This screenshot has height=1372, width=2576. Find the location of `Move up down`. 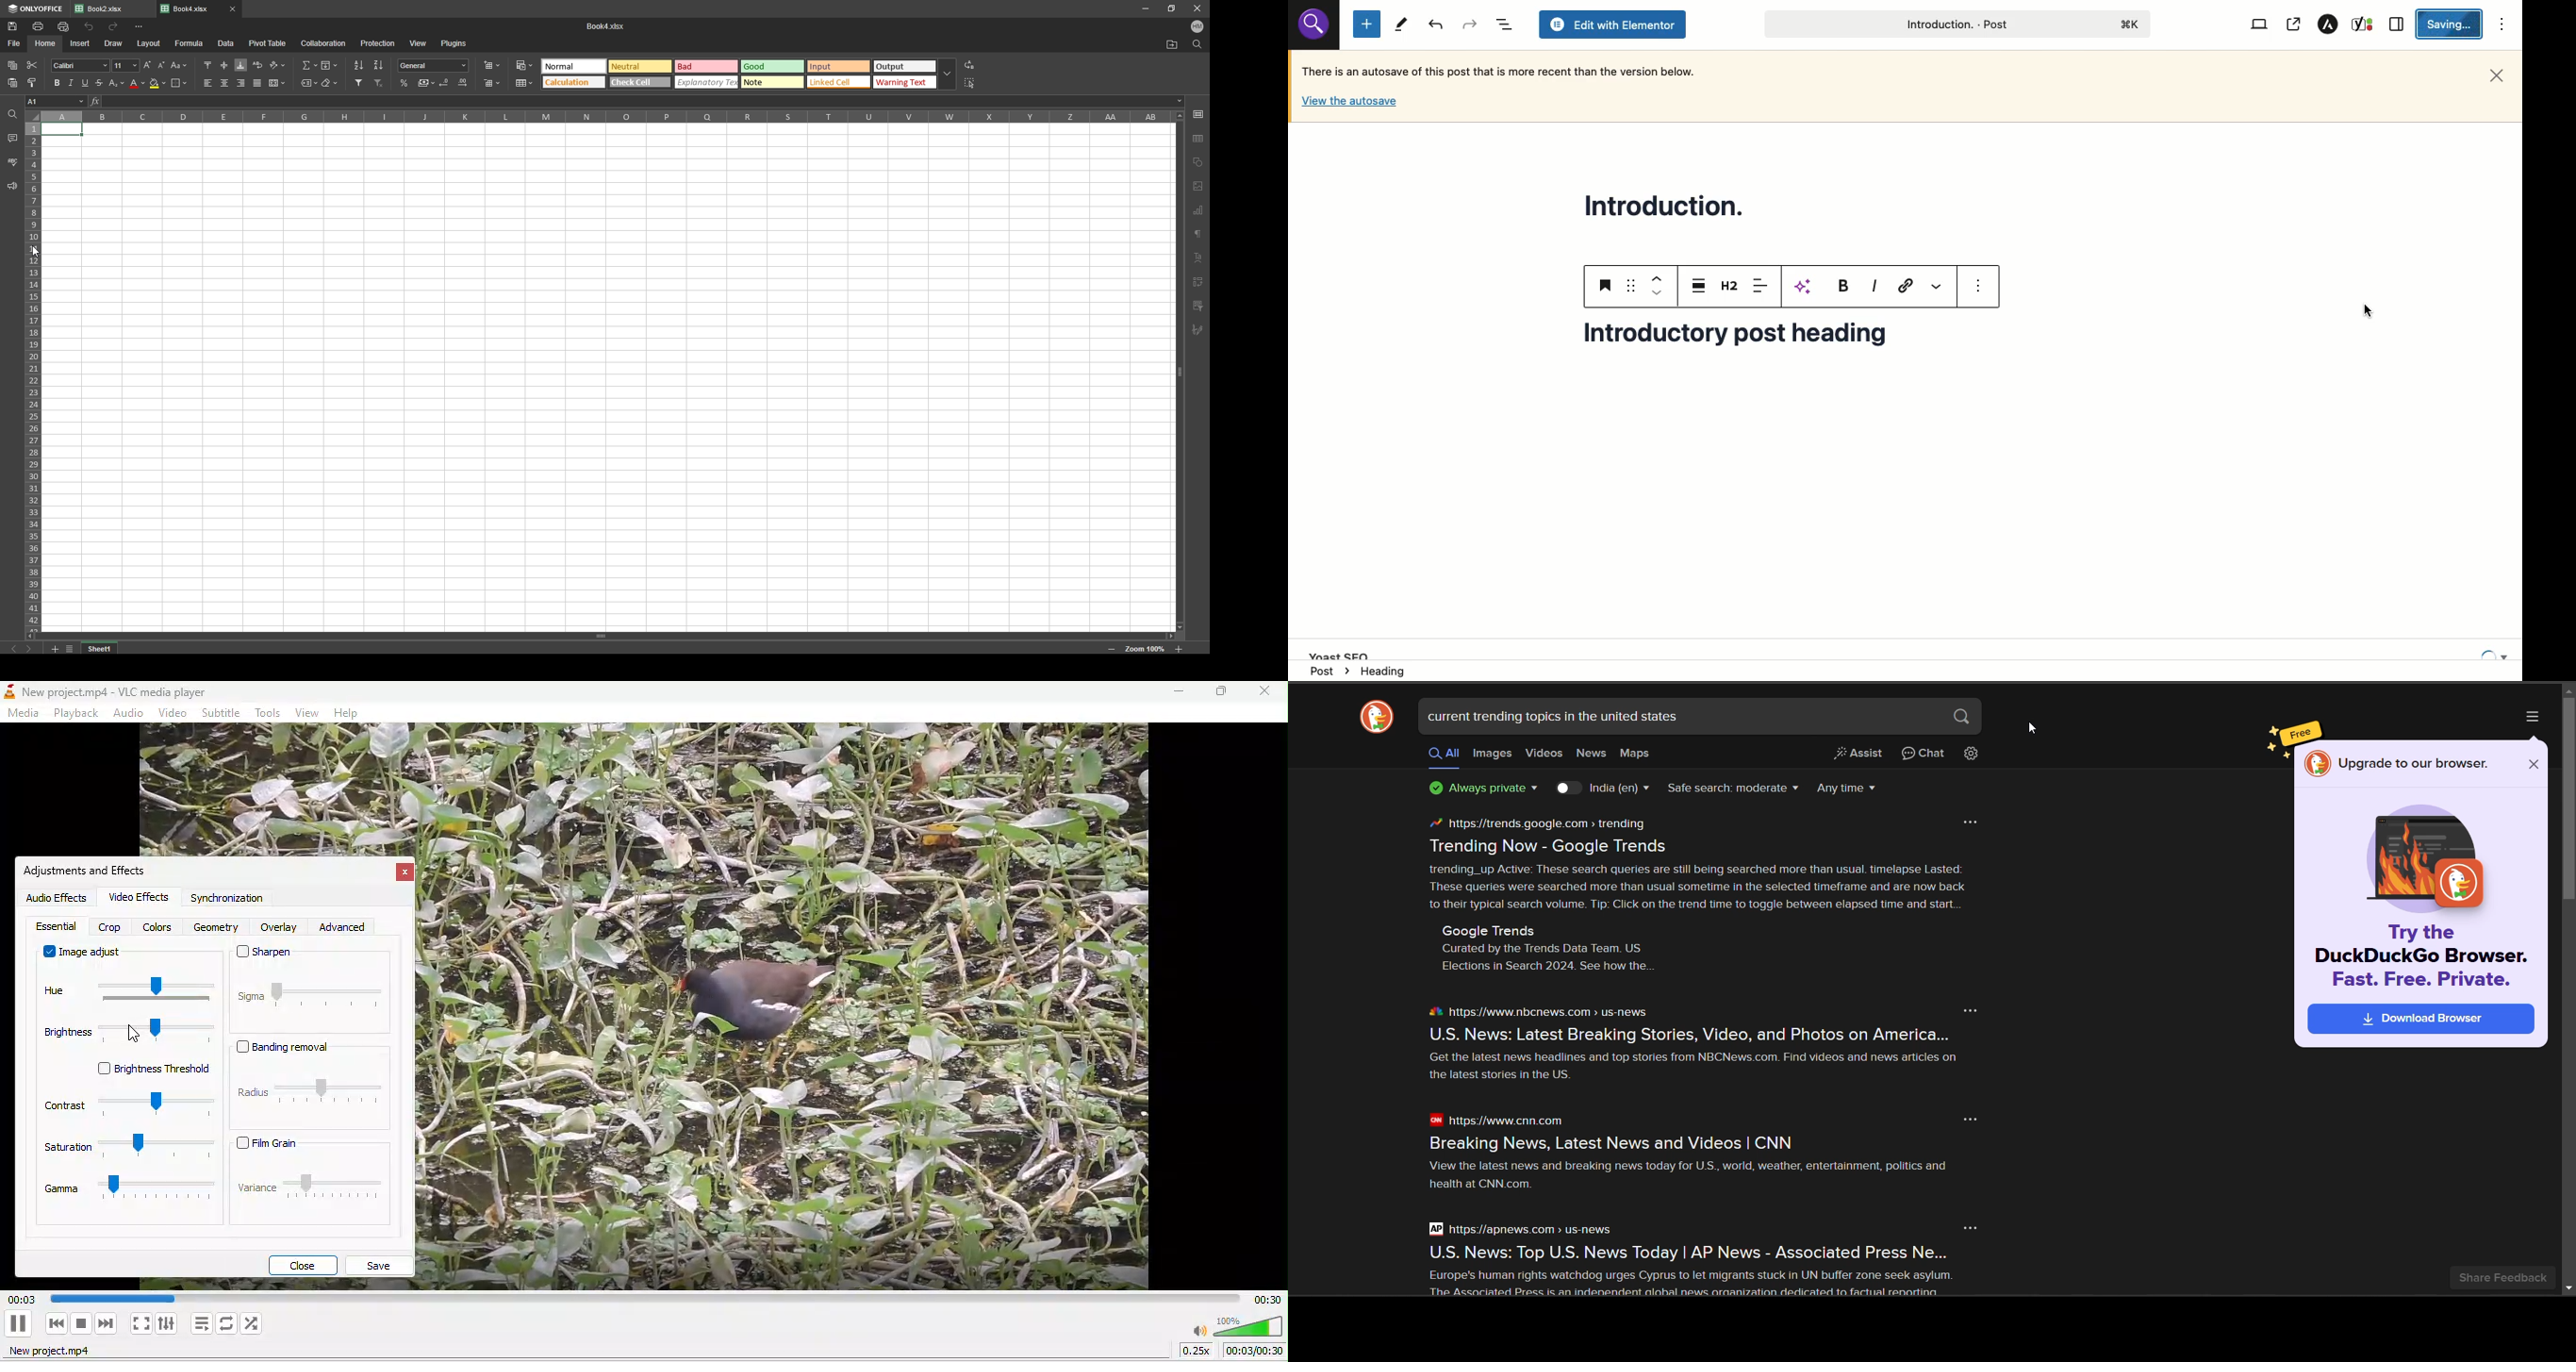

Move up down is located at coordinates (1655, 285).